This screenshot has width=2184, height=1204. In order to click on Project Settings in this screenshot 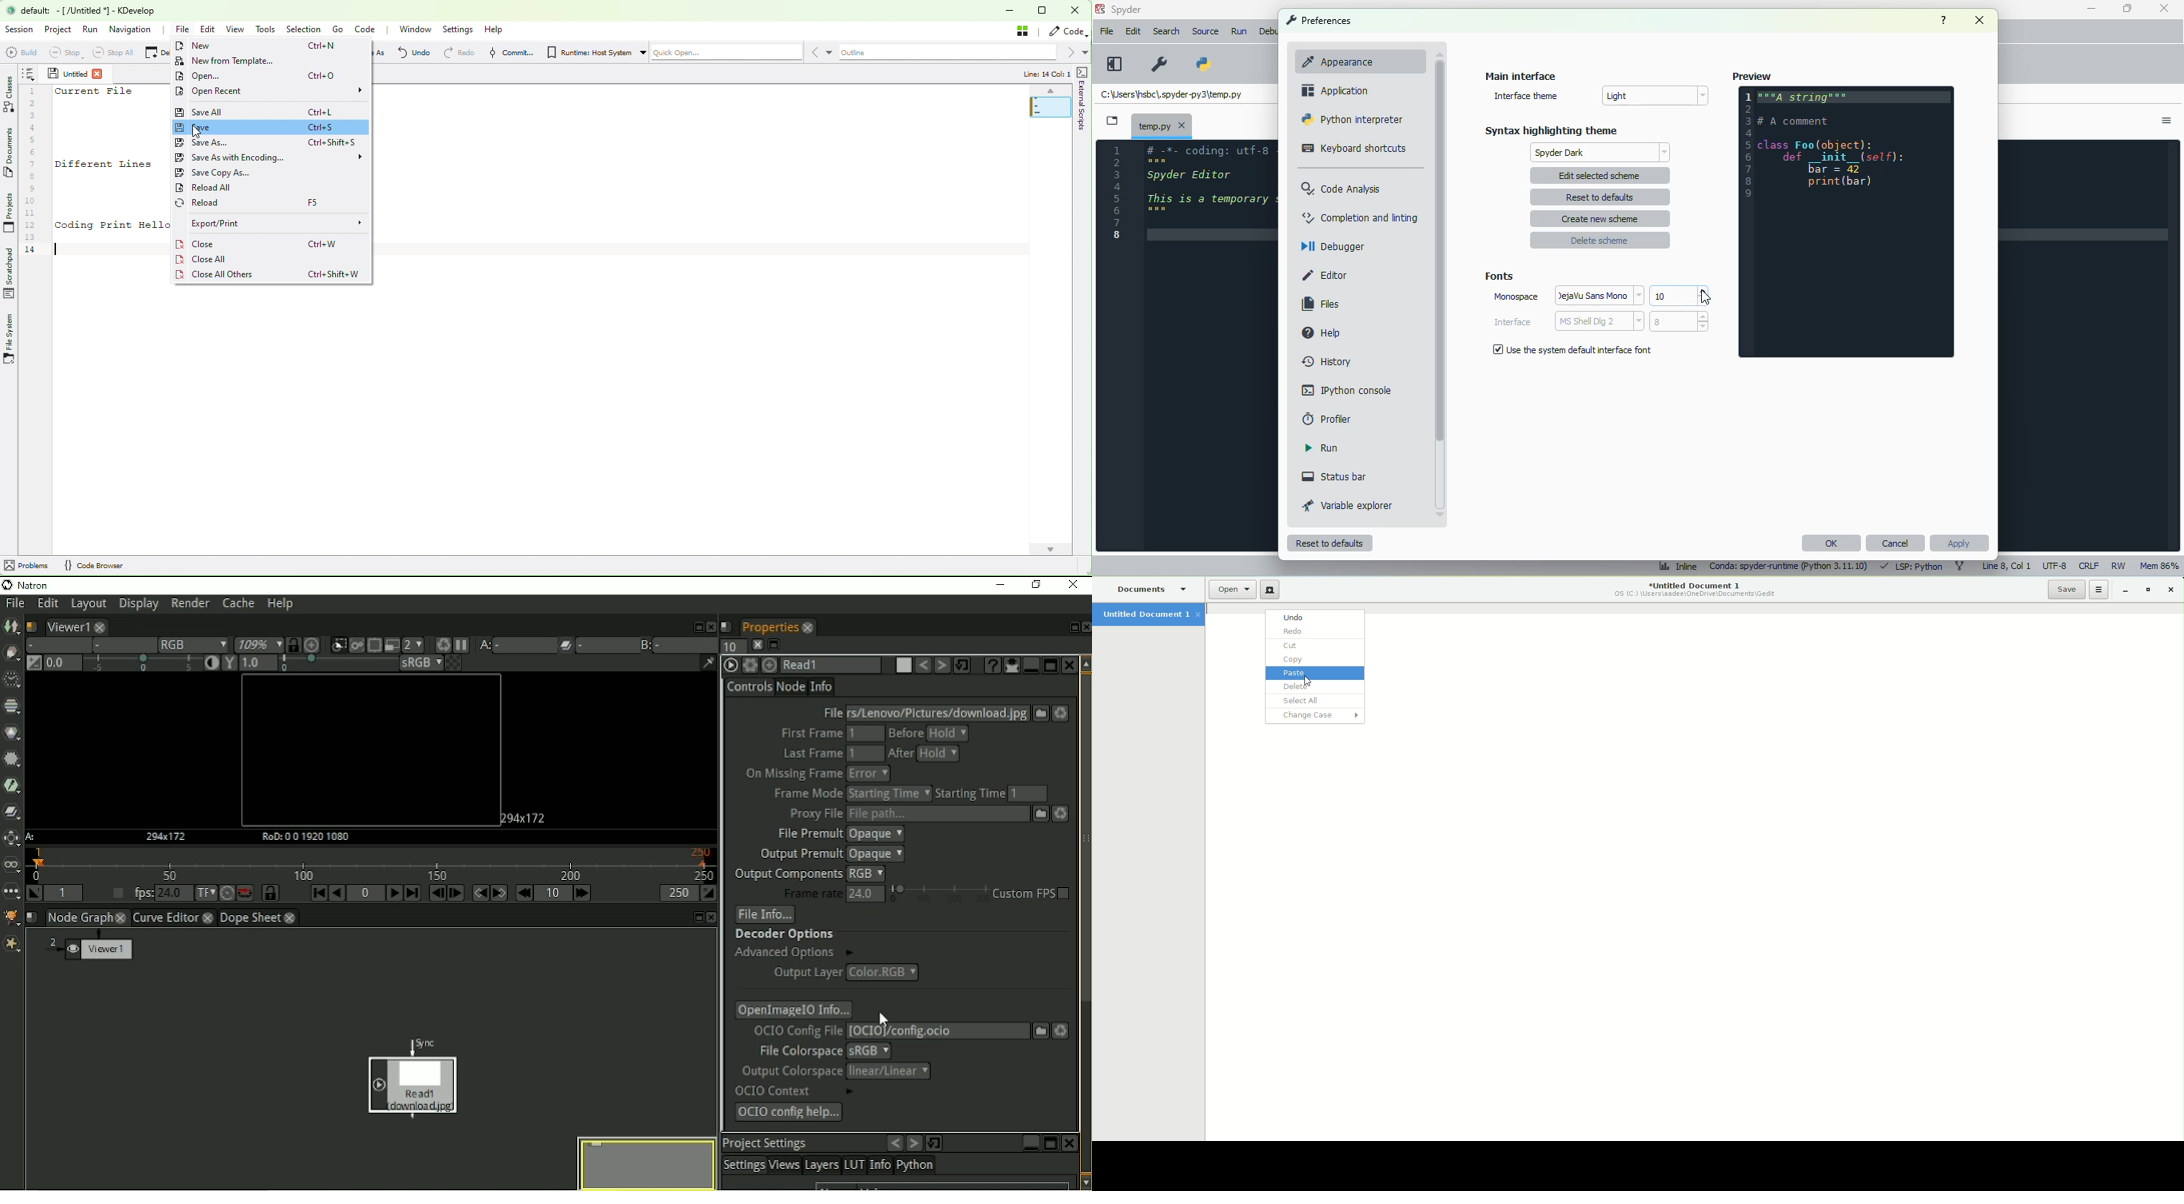, I will do `click(766, 1142)`.